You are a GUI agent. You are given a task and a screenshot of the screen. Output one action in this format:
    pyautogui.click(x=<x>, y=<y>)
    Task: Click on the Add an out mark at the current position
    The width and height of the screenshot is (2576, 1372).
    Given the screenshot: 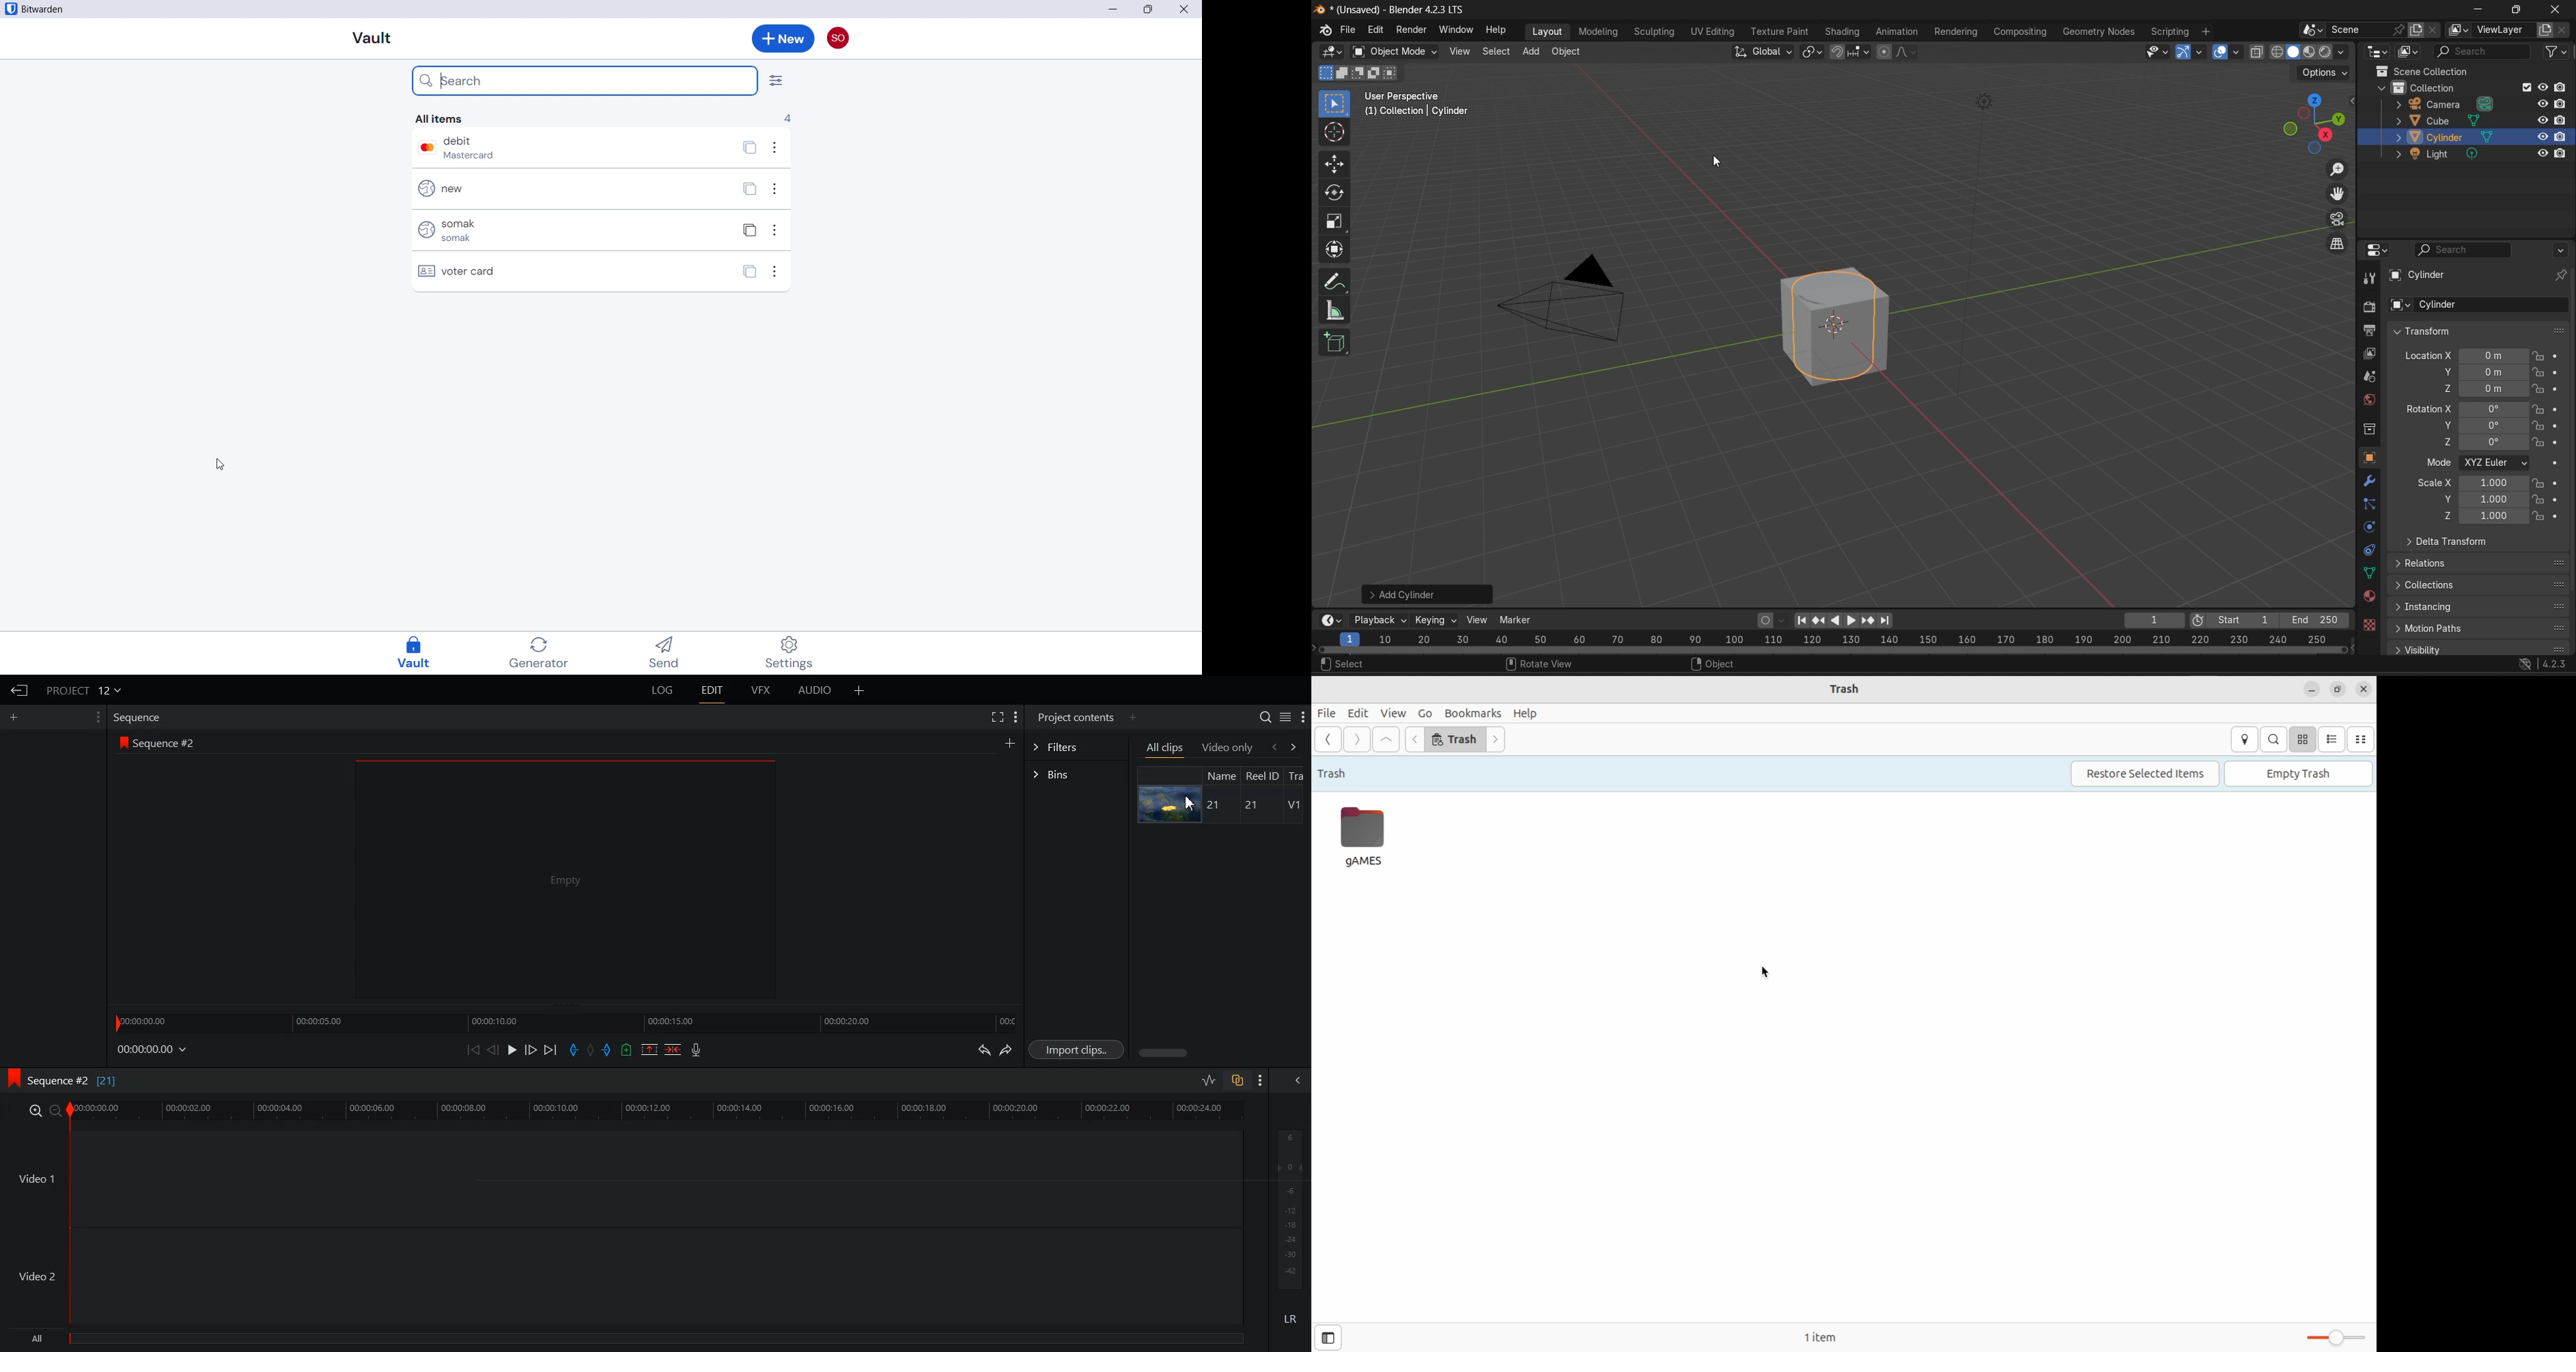 What is the action you would take?
    pyautogui.click(x=608, y=1049)
    